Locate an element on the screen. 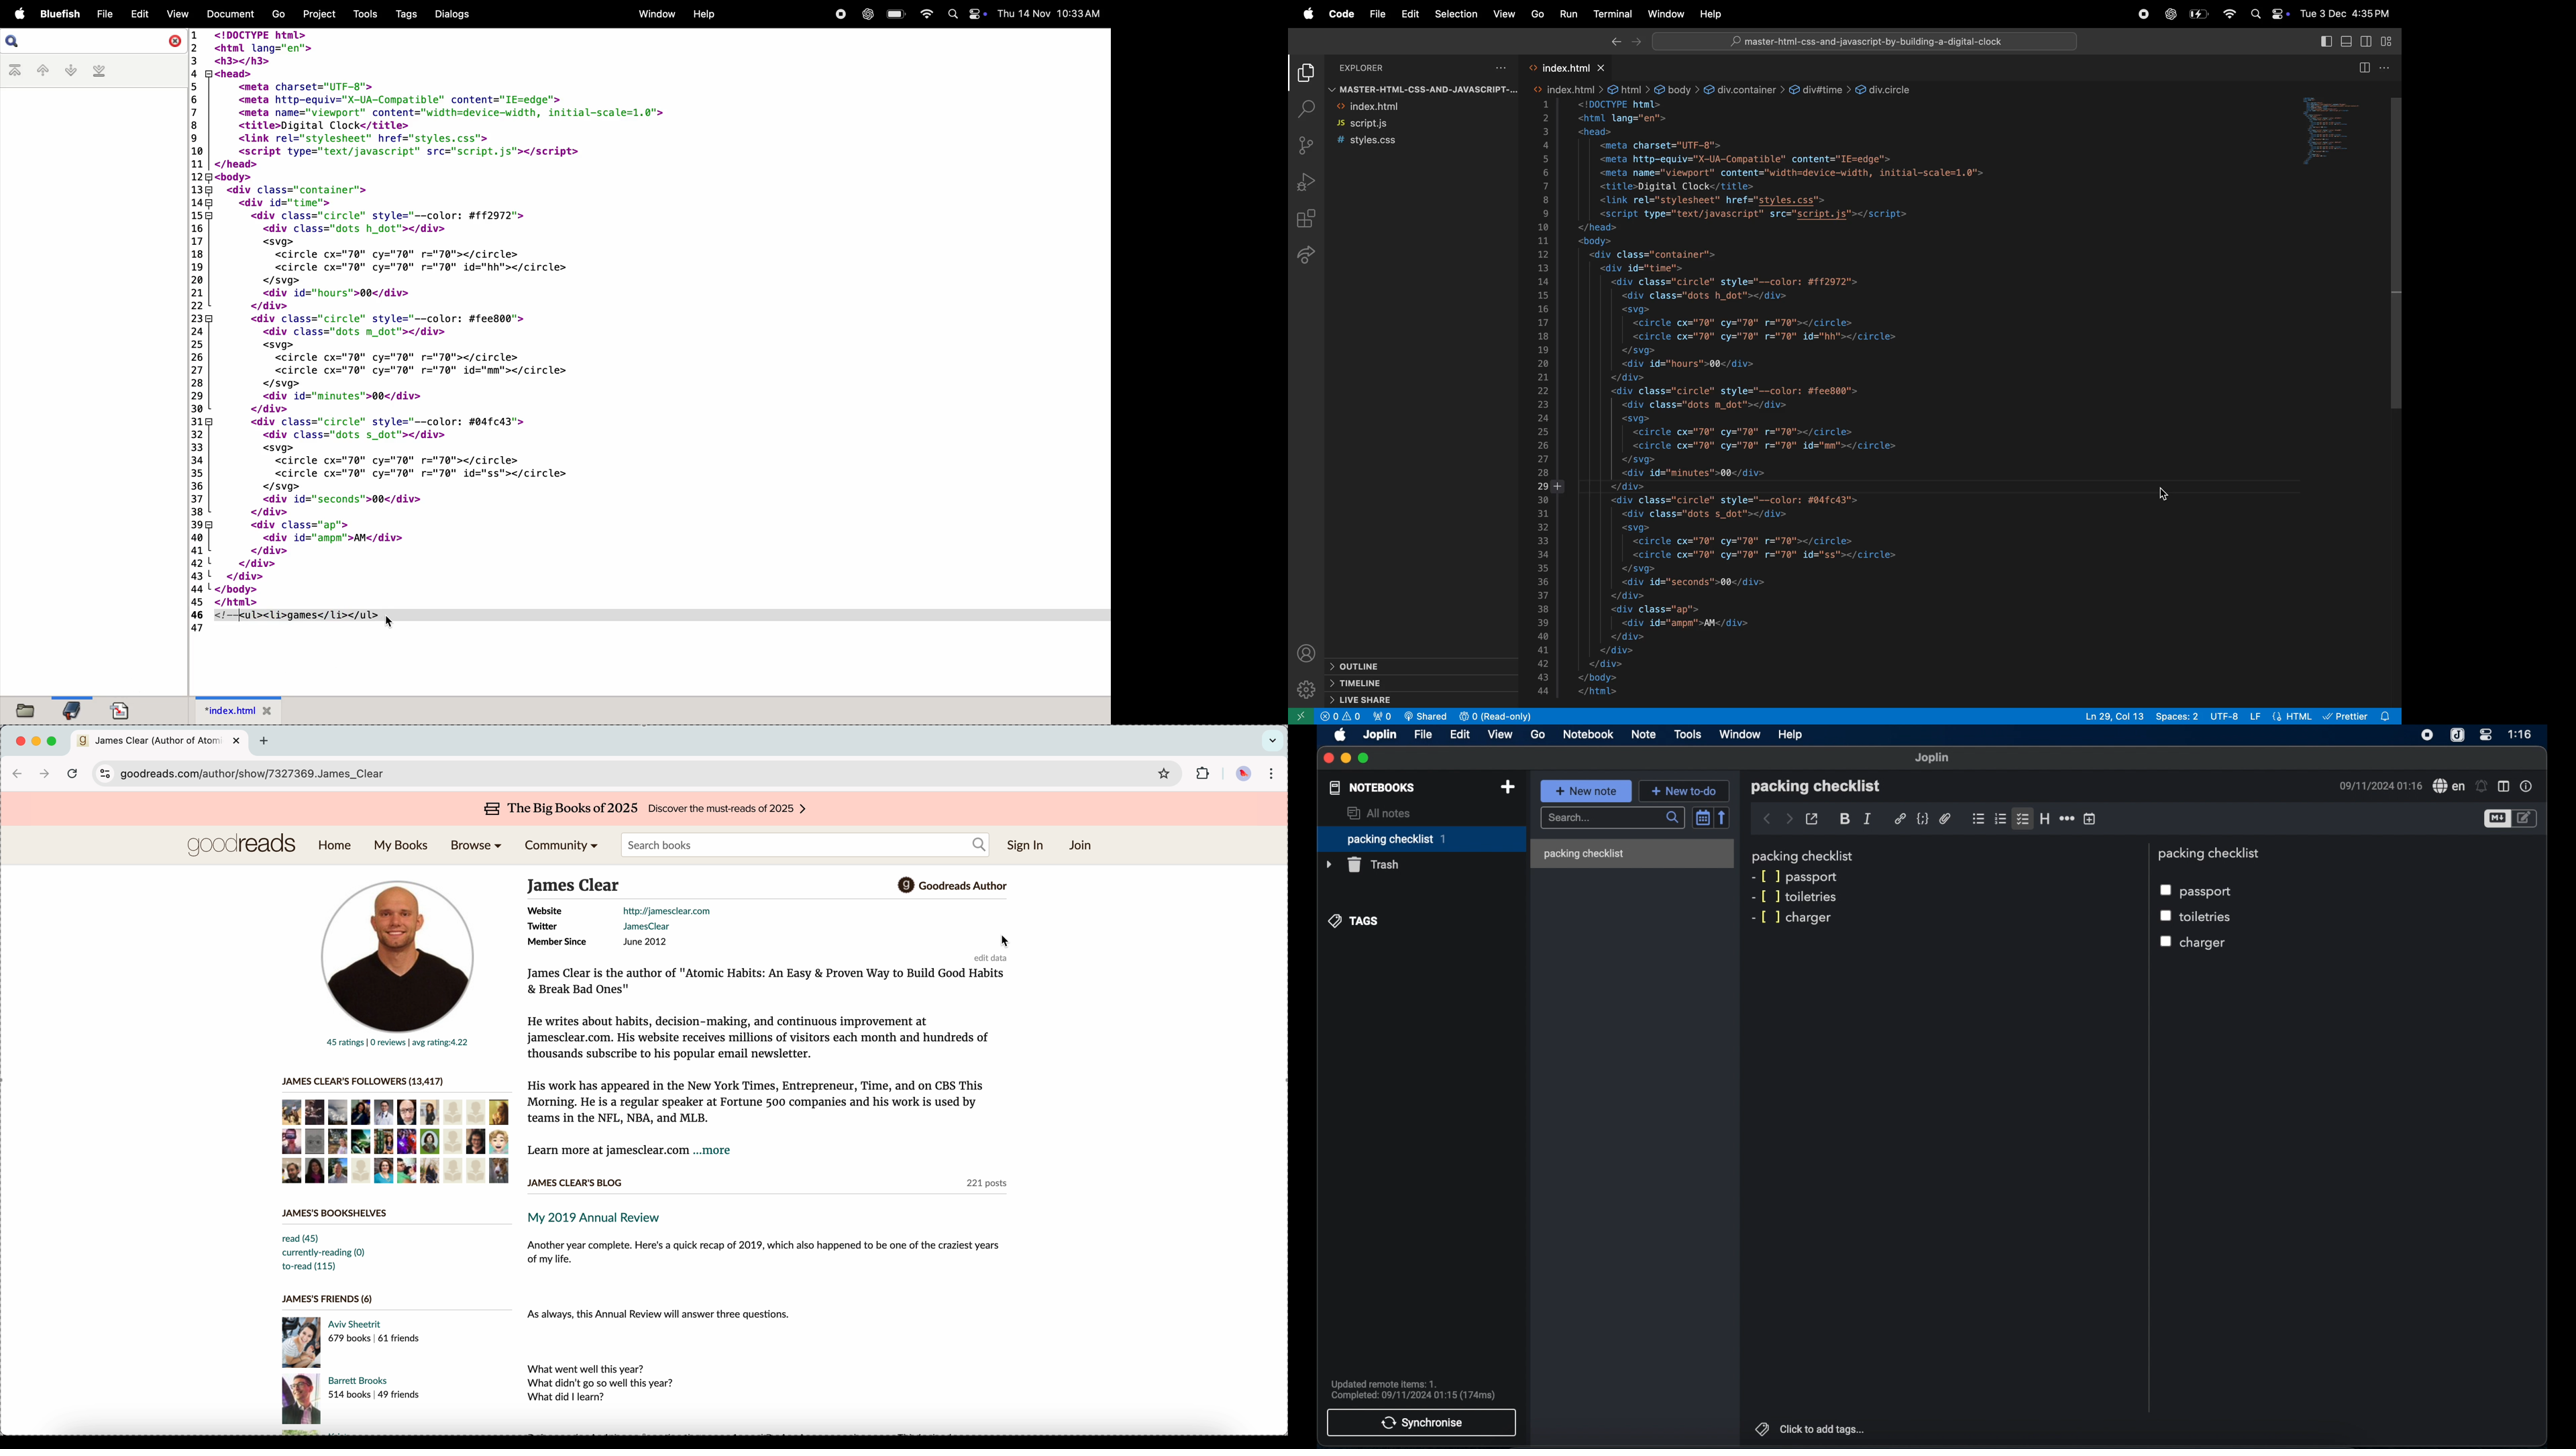 This screenshot has height=1456, width=2576. notebooks is located at coordinates (1372, 788).